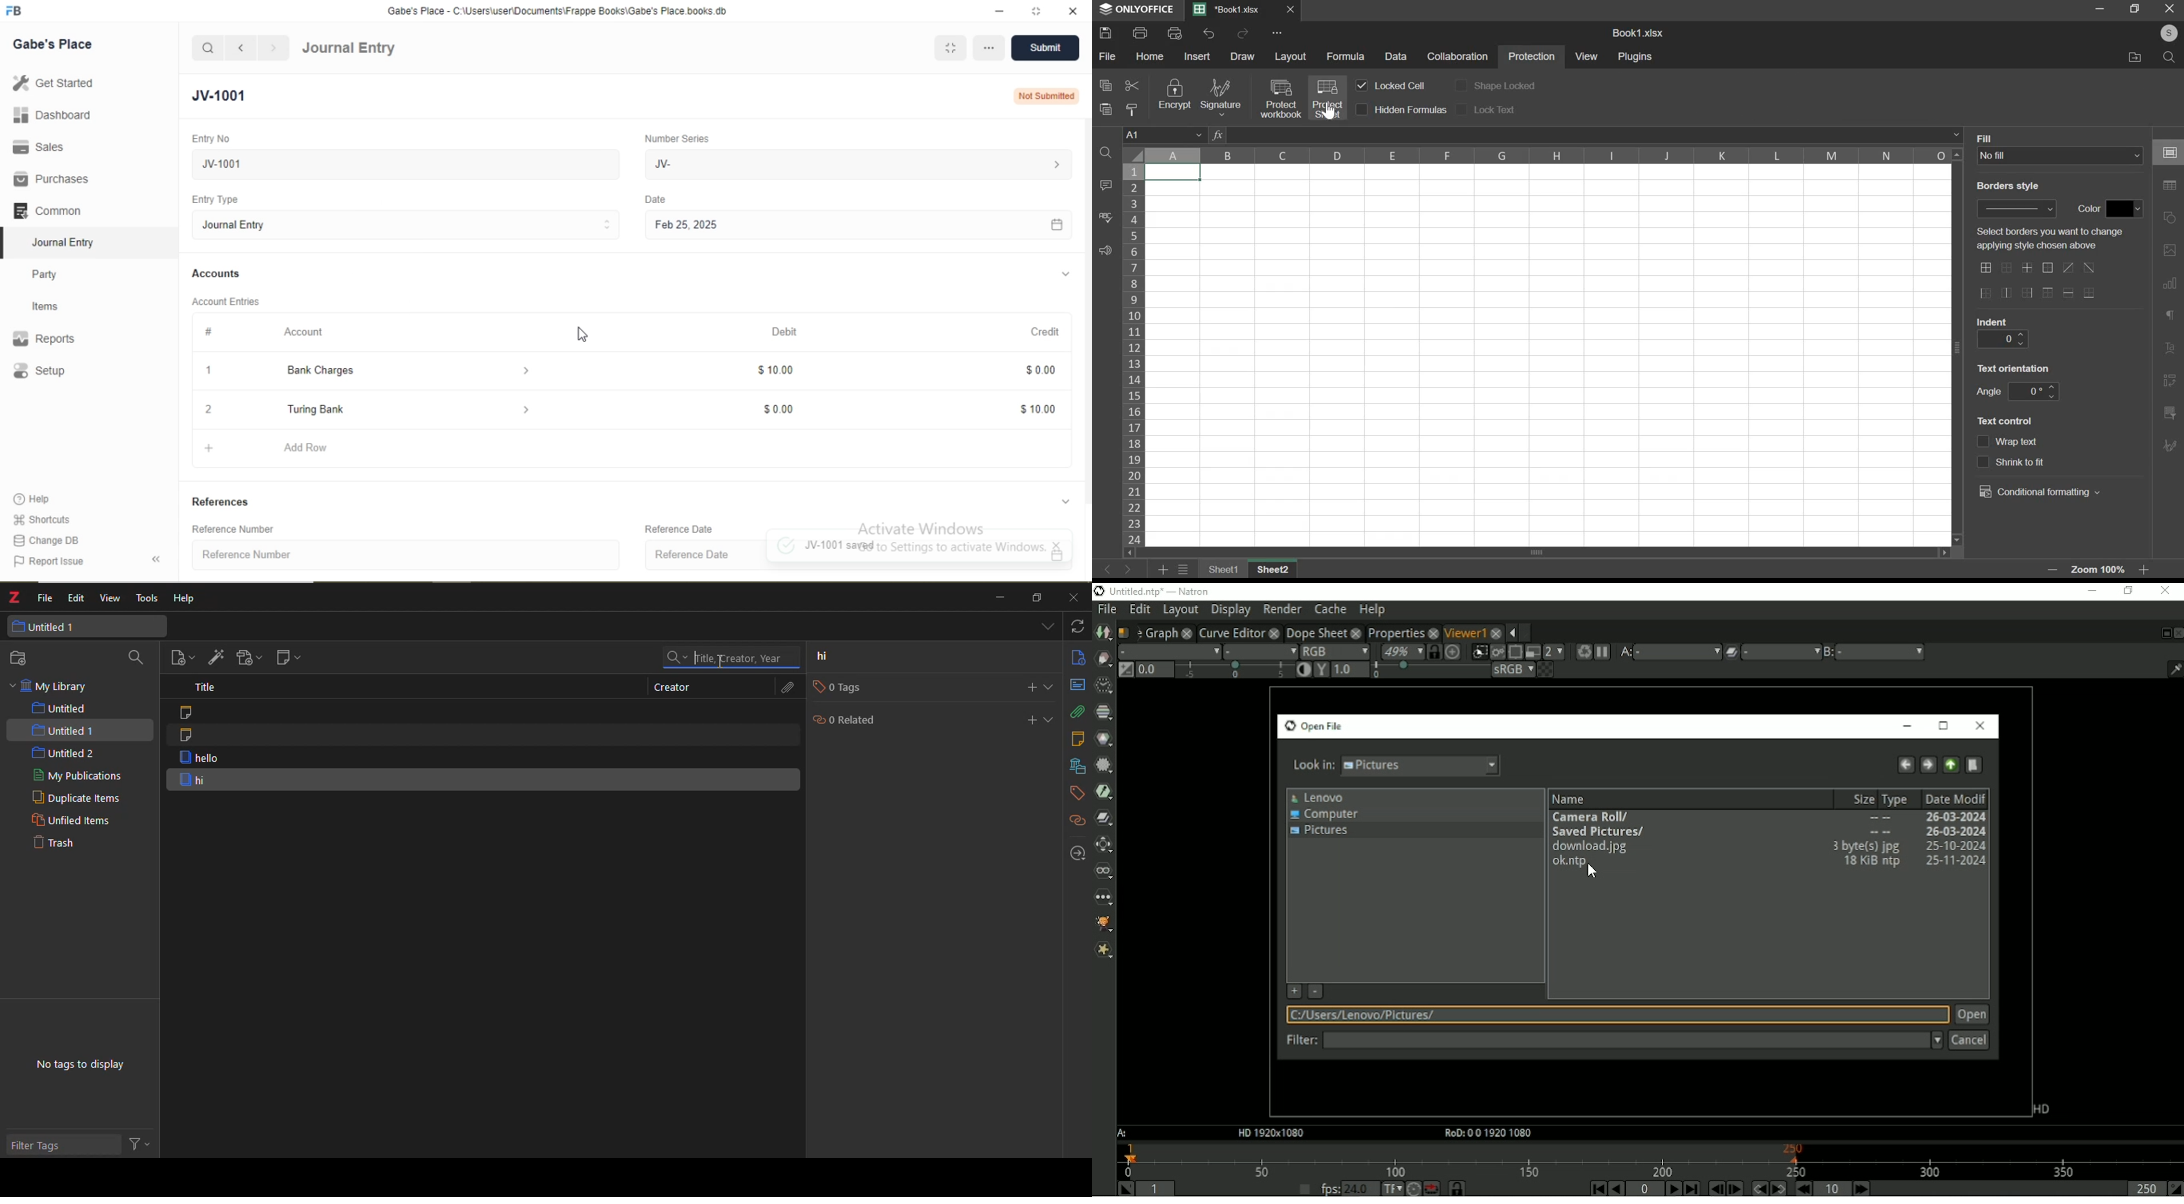  Describe the element at coordinates (2018, 208) in the screenshot. I see `border style` at that location.